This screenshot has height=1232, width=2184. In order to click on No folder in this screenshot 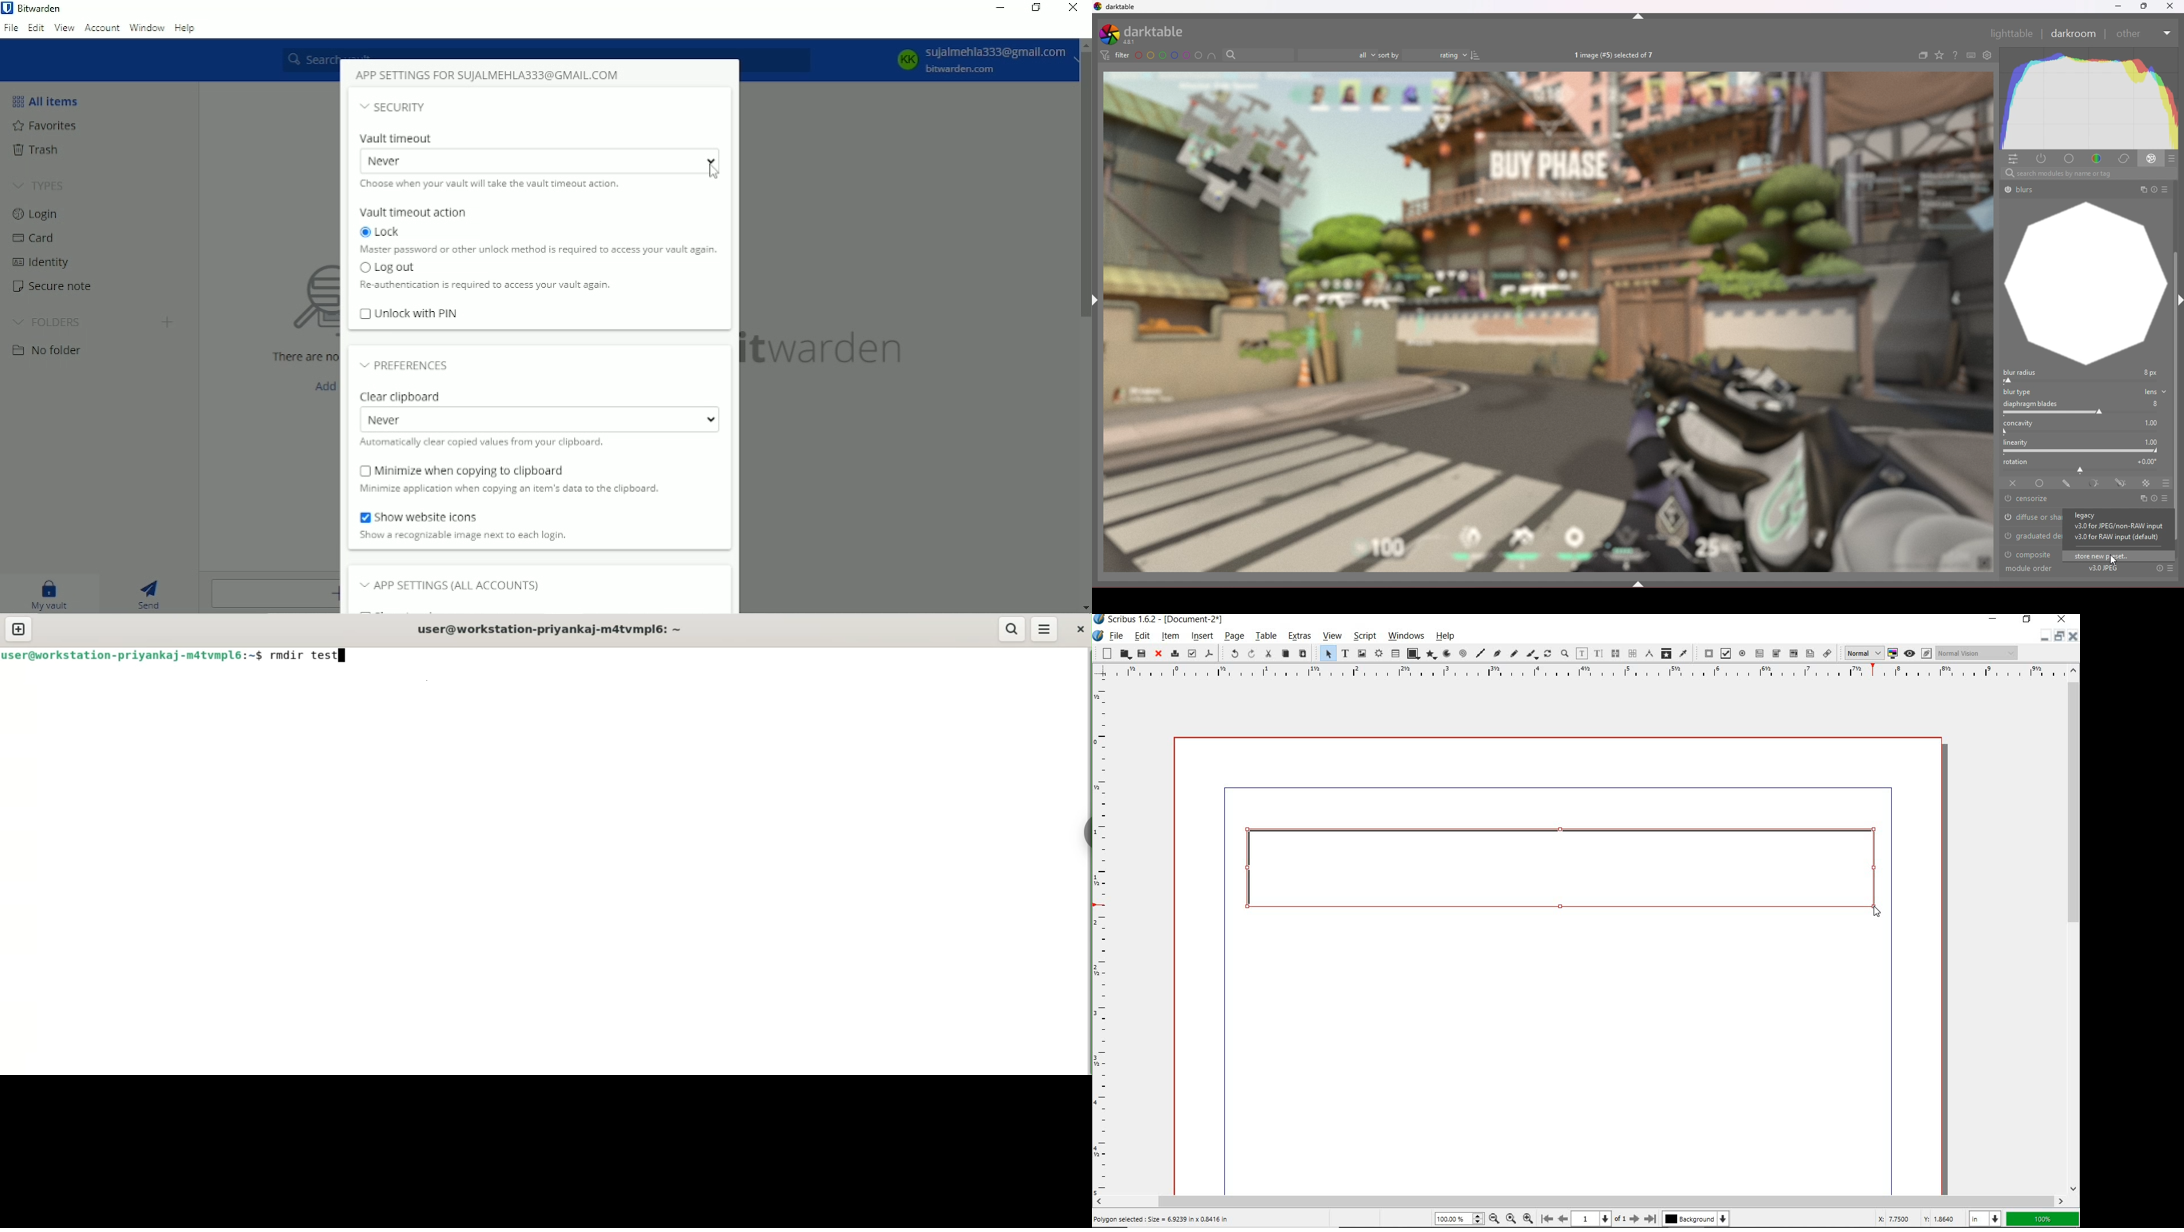, I will do `click(47, 352)`.